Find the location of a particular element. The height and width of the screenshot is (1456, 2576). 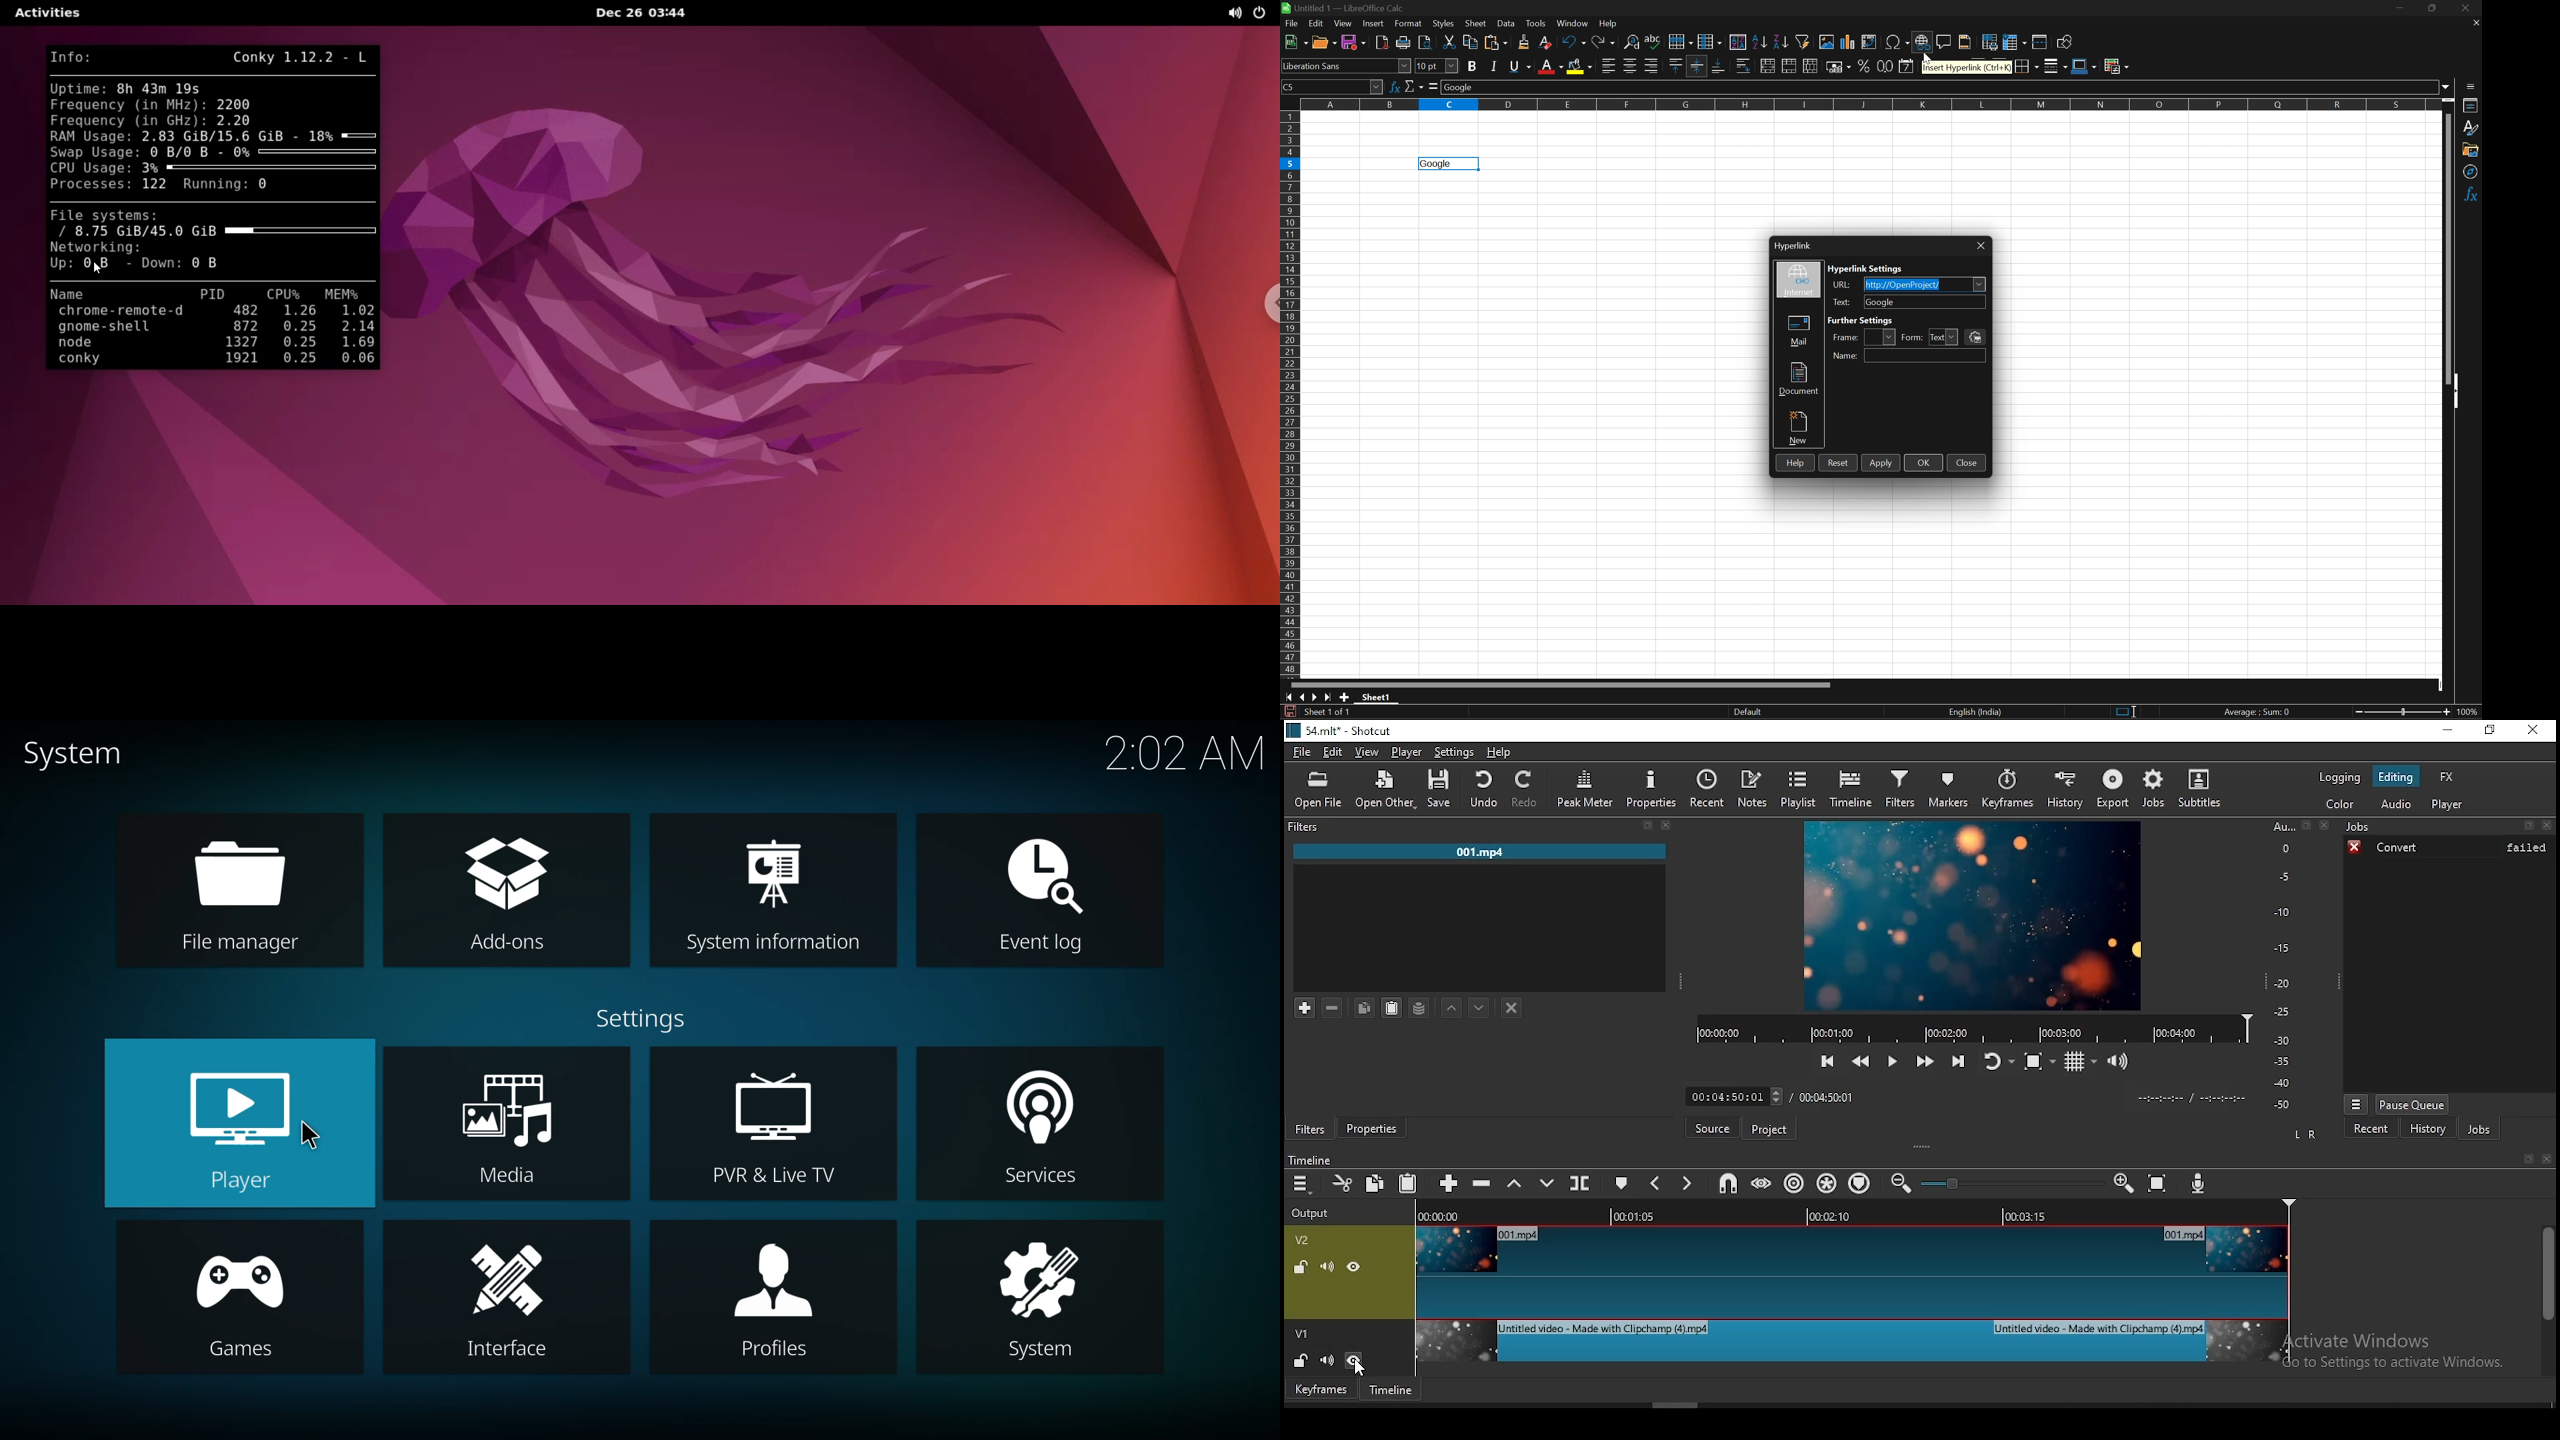

Define print area is located at coordinates (1989, 40).